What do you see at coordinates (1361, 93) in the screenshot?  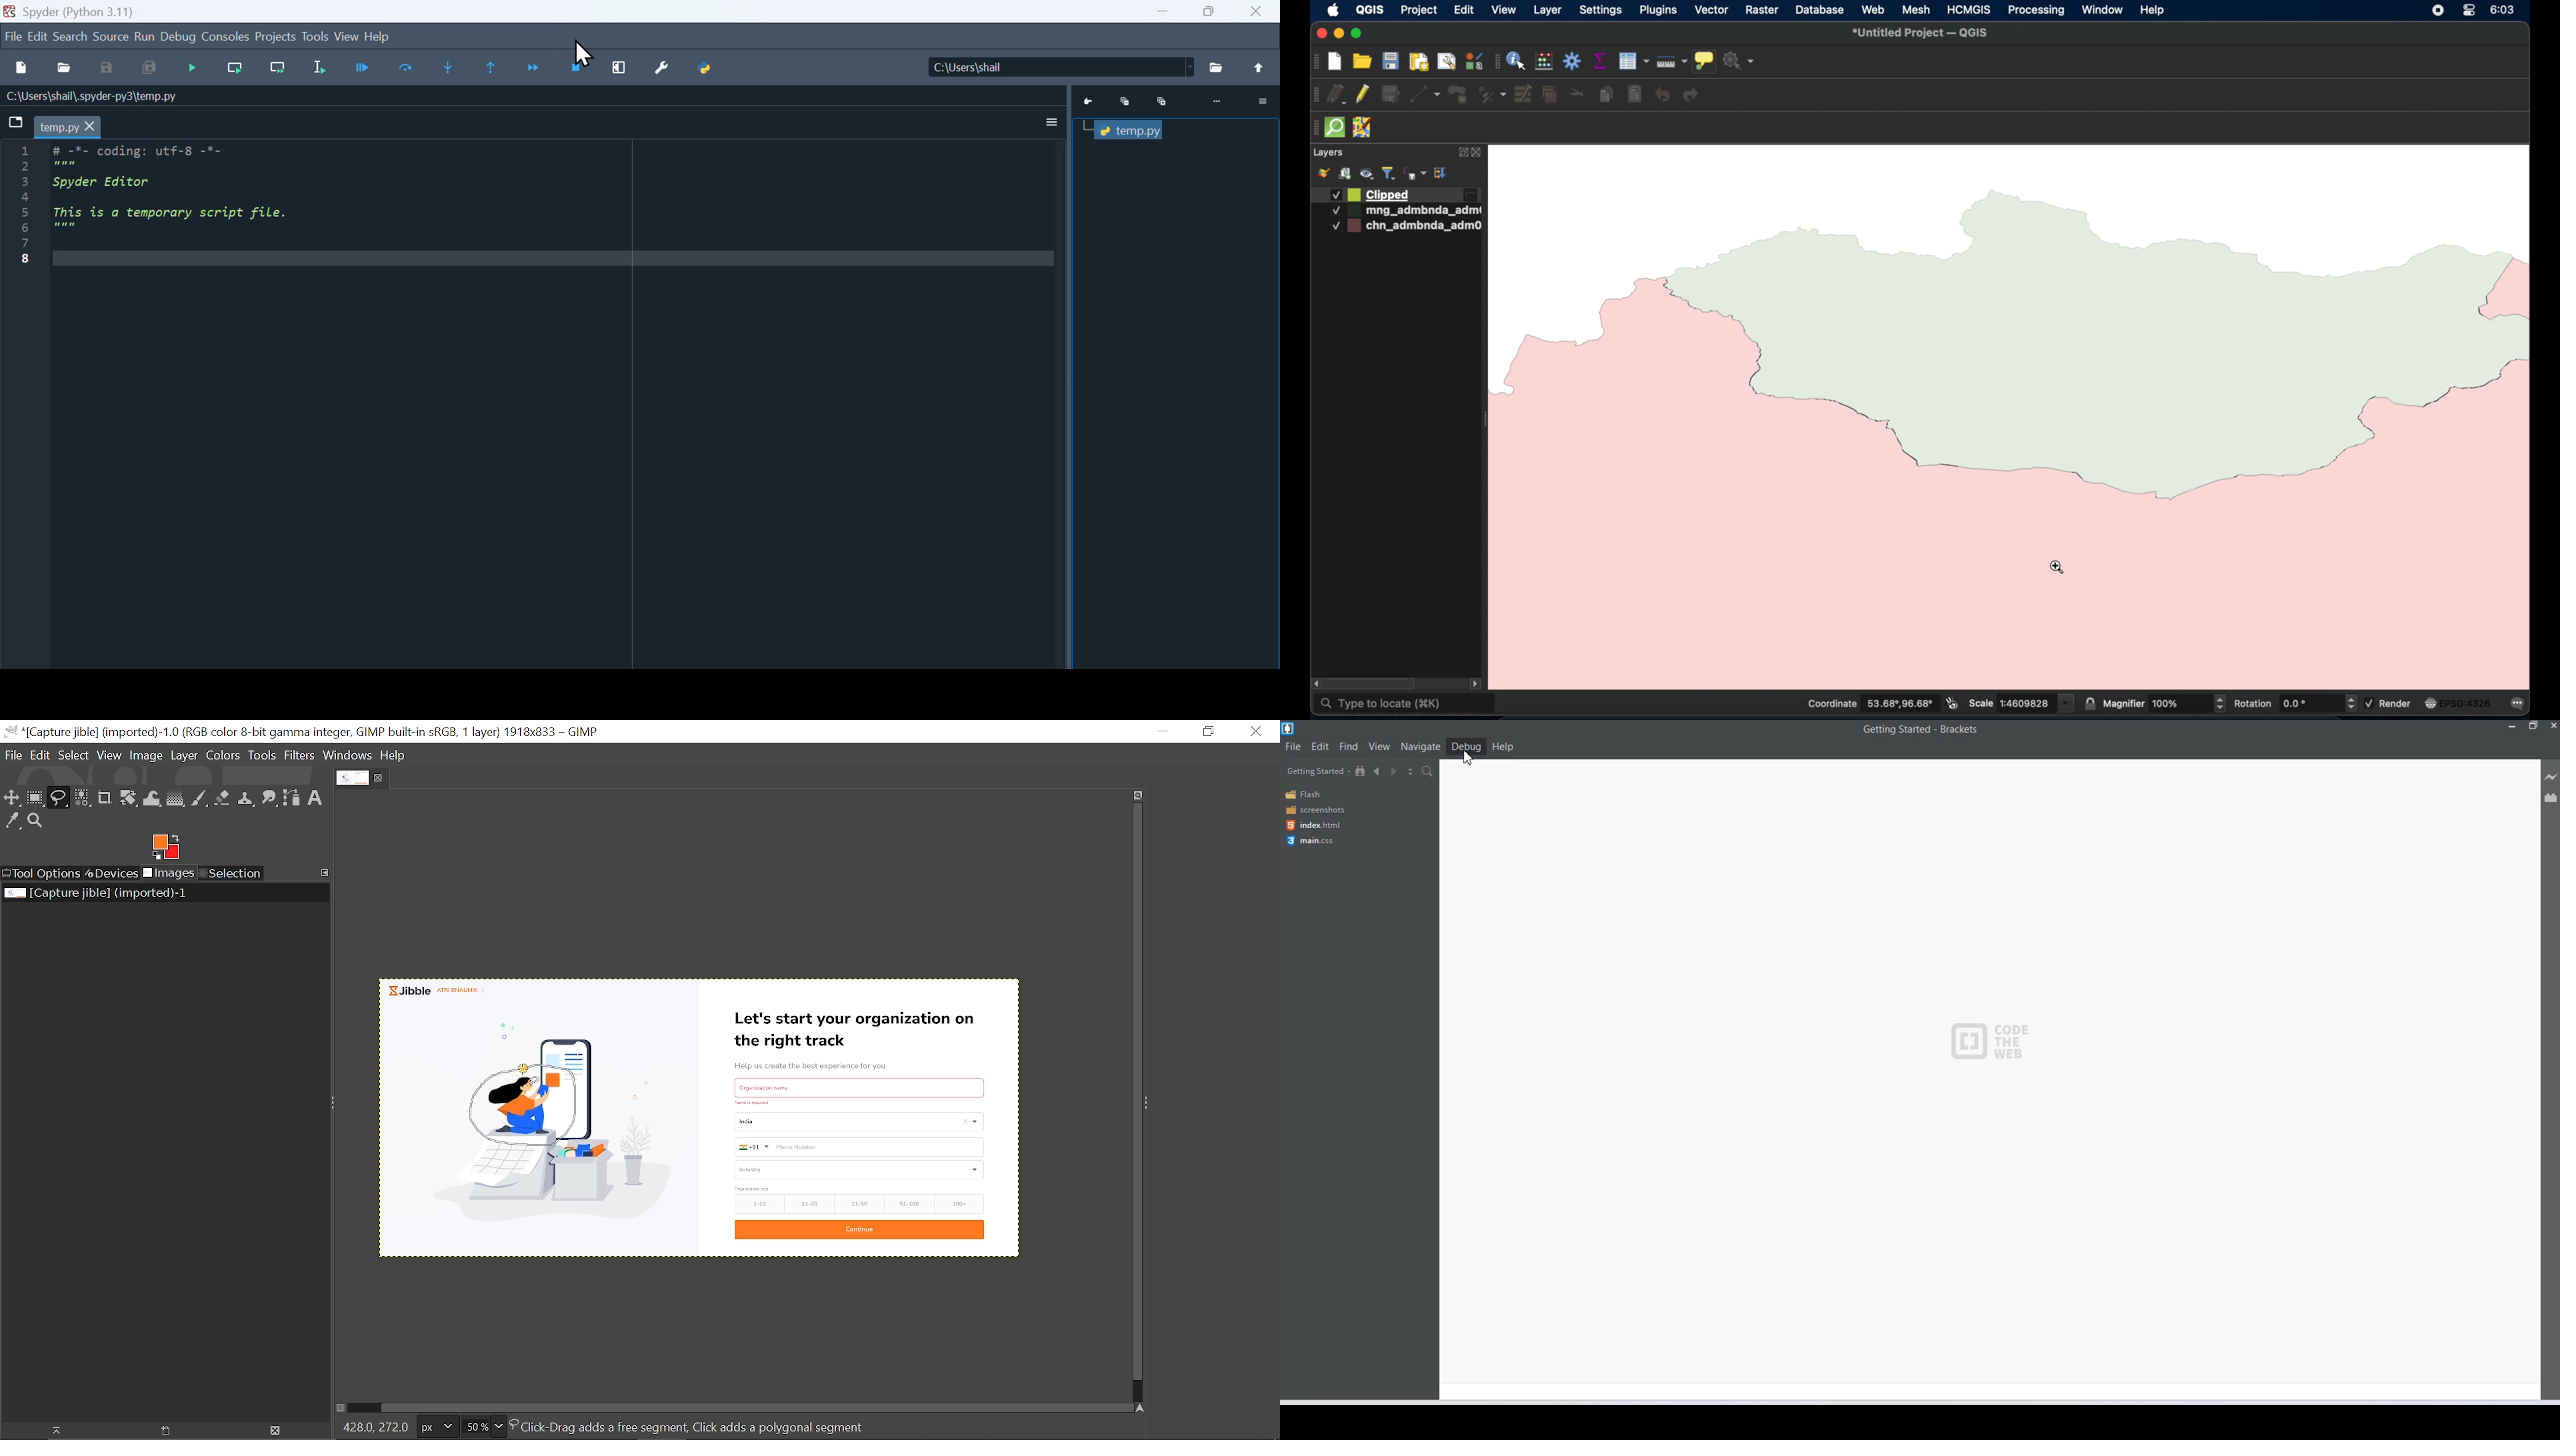 I see `toggle editing` at bounding box center [1361, 93].